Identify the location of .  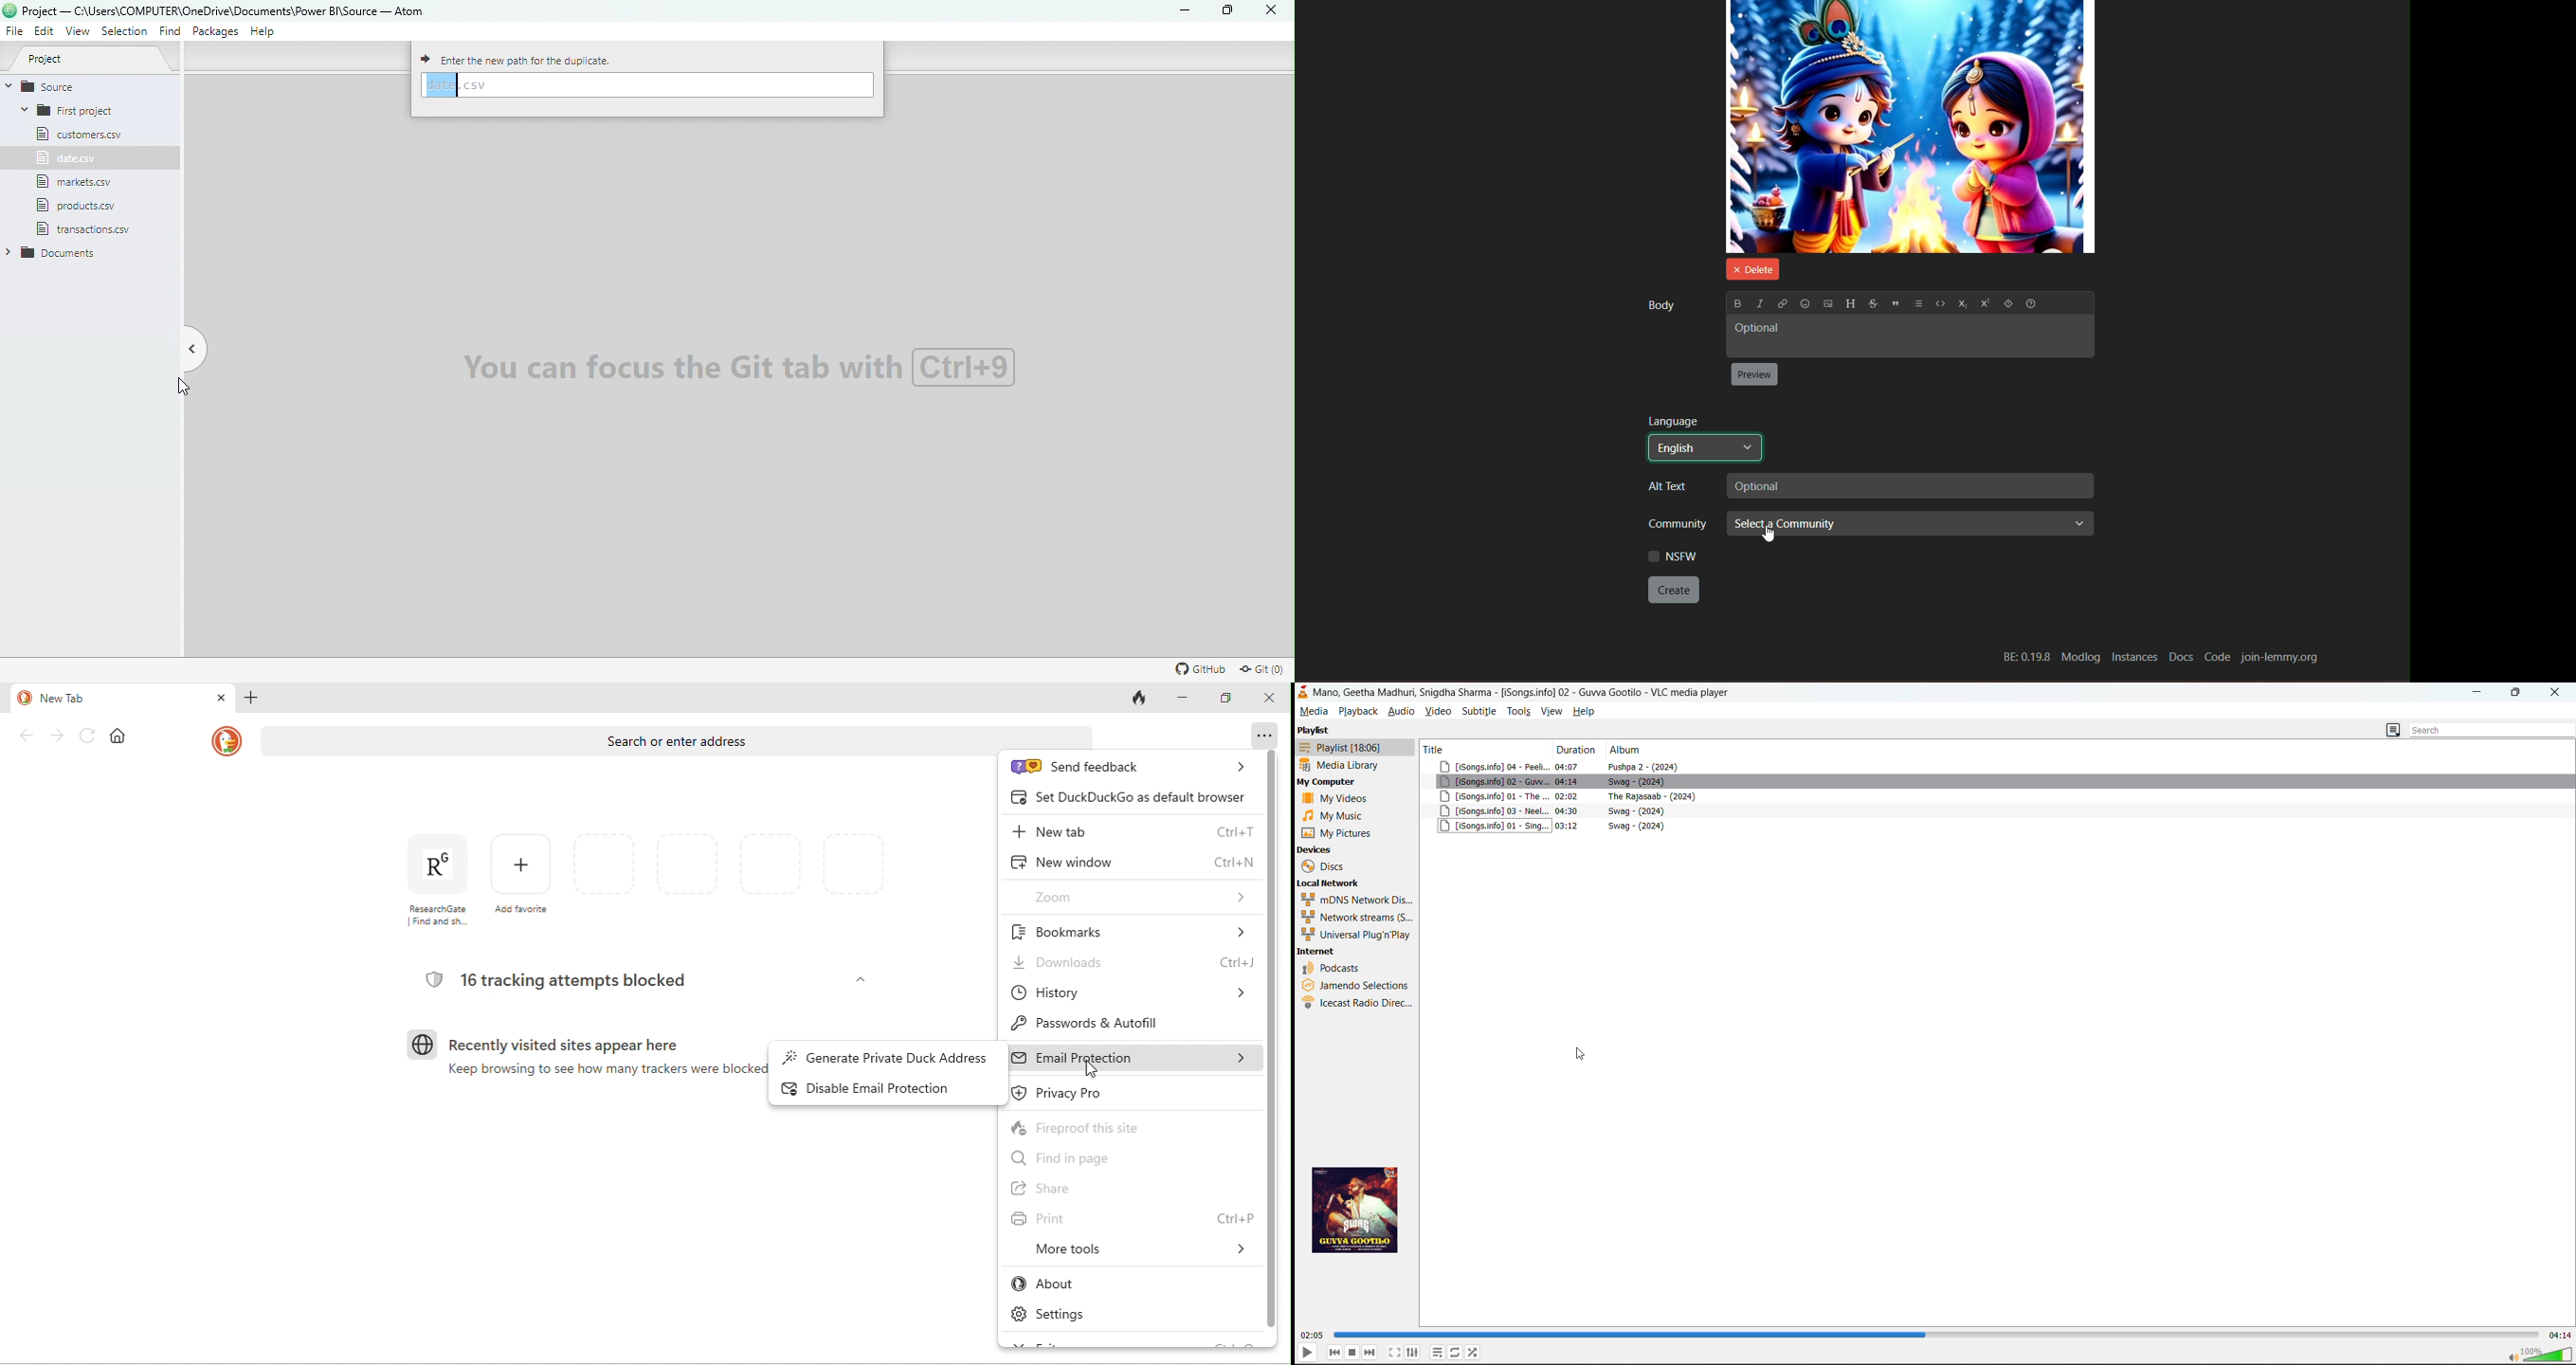
(2034, 305).